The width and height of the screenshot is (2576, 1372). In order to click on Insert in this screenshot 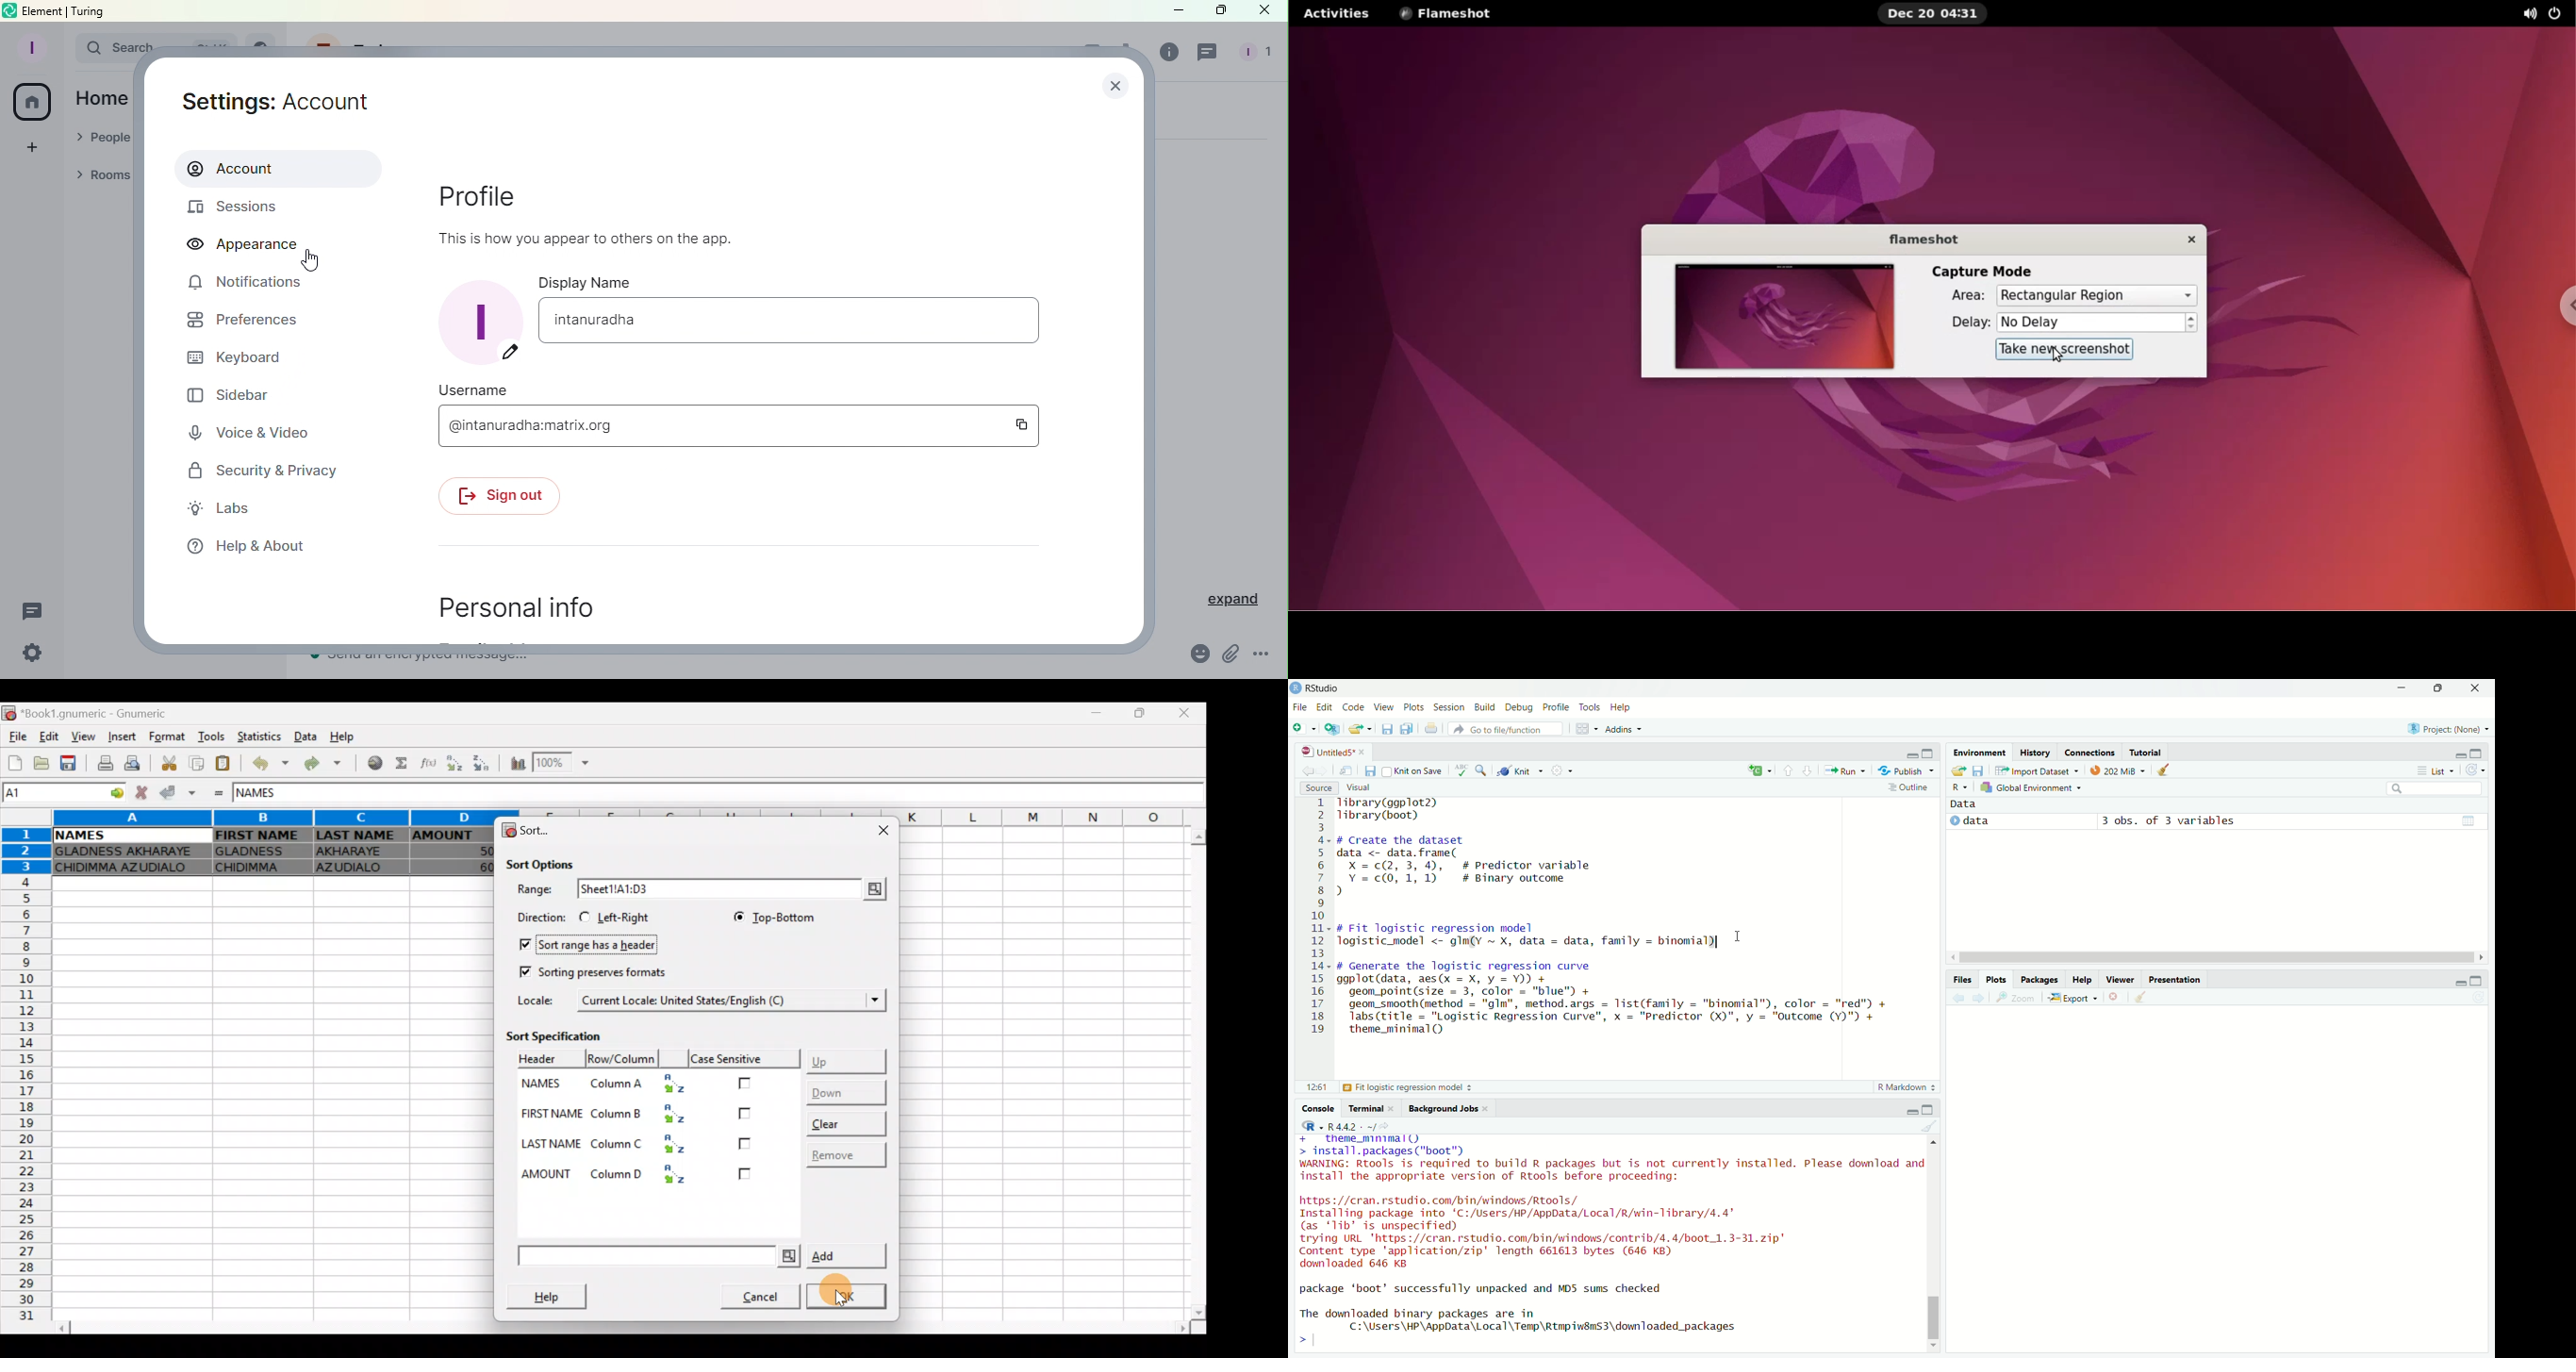, I will do `click(124, 736)`.